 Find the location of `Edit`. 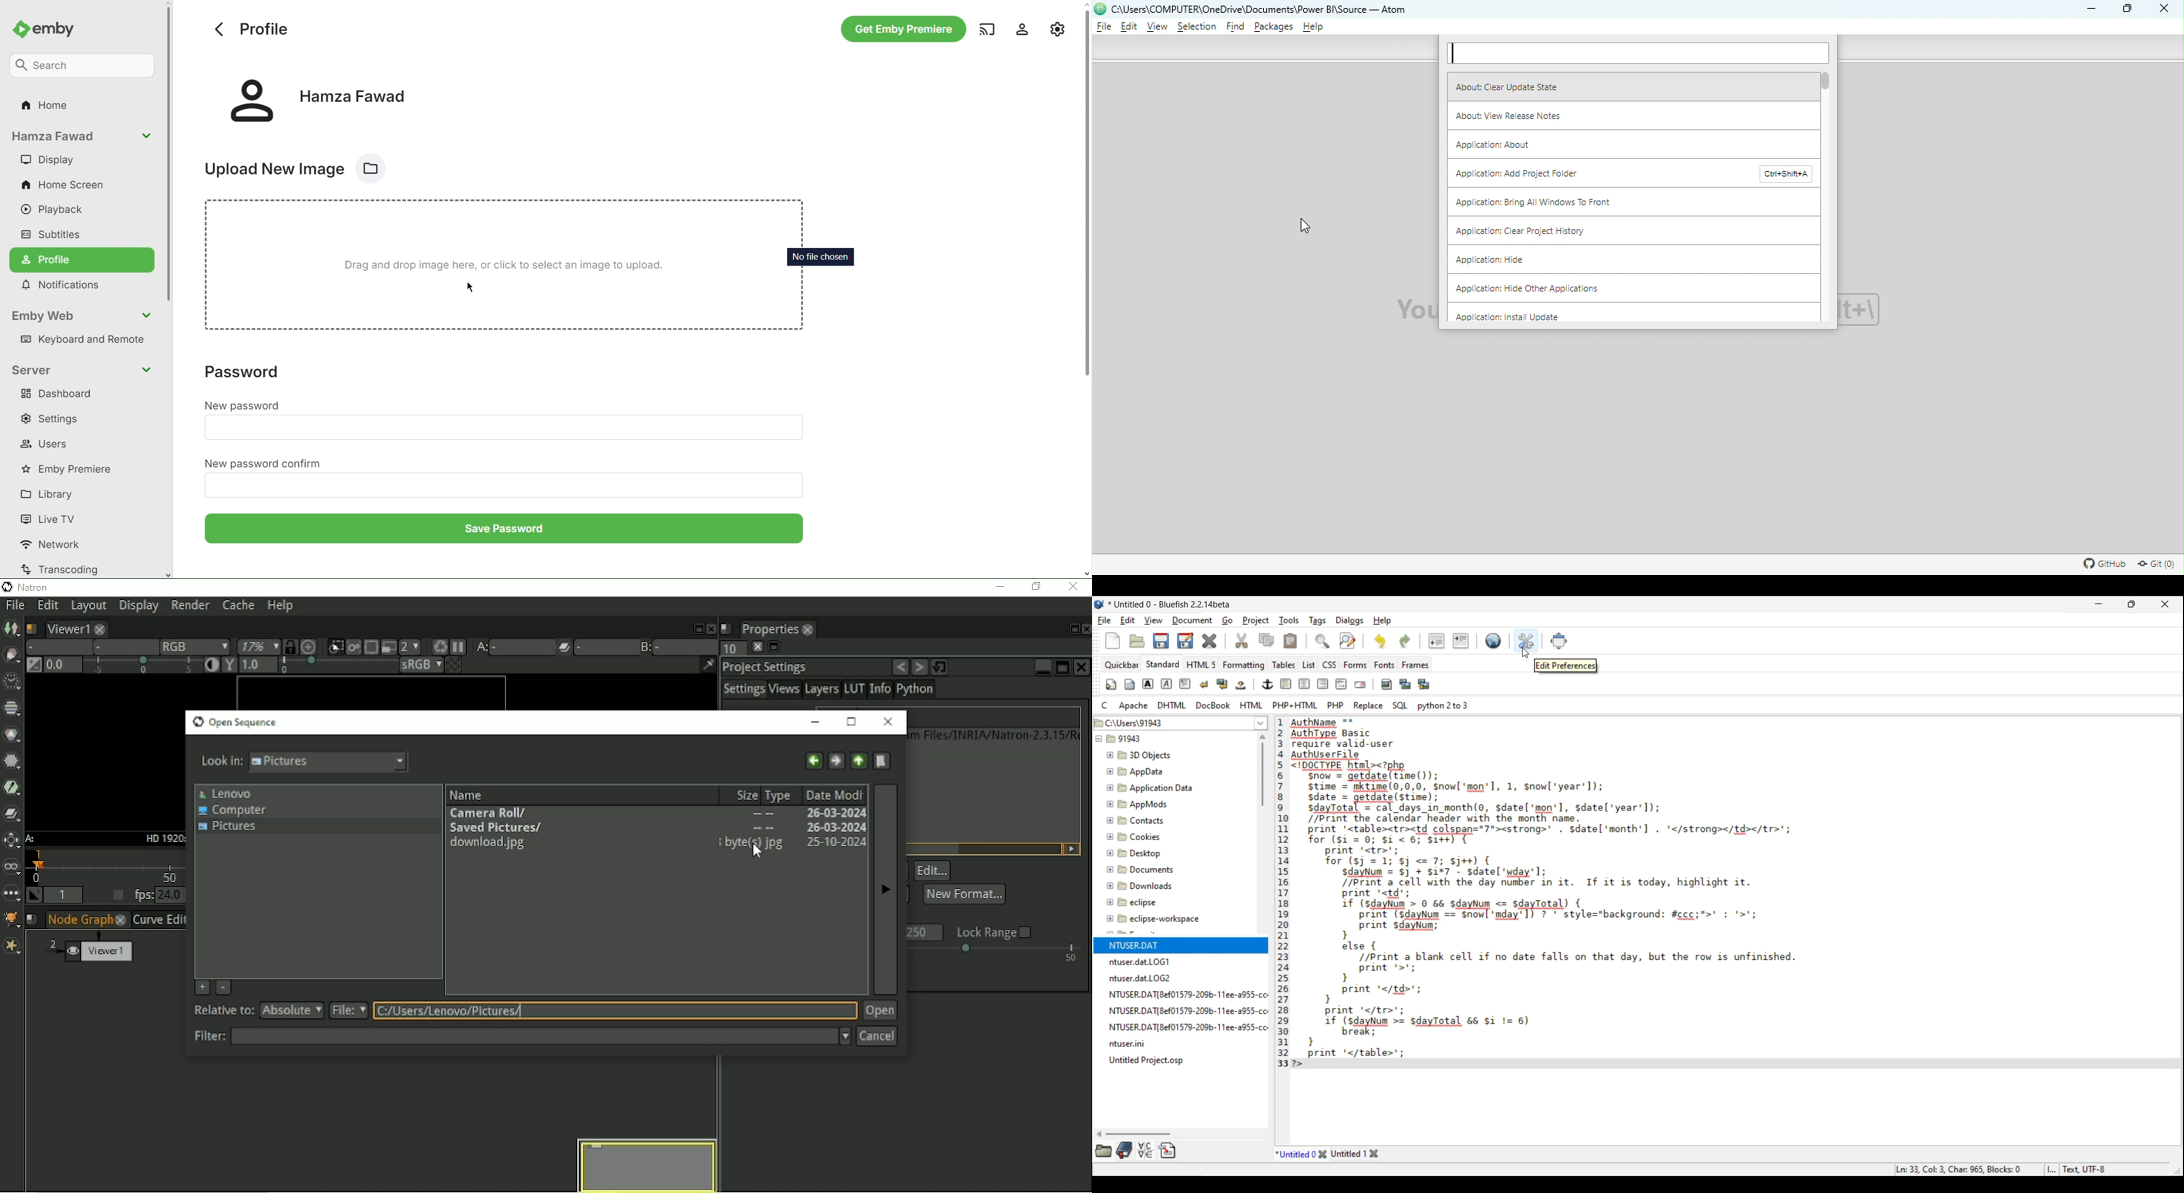

Edit is located at coordinates (933, 871).